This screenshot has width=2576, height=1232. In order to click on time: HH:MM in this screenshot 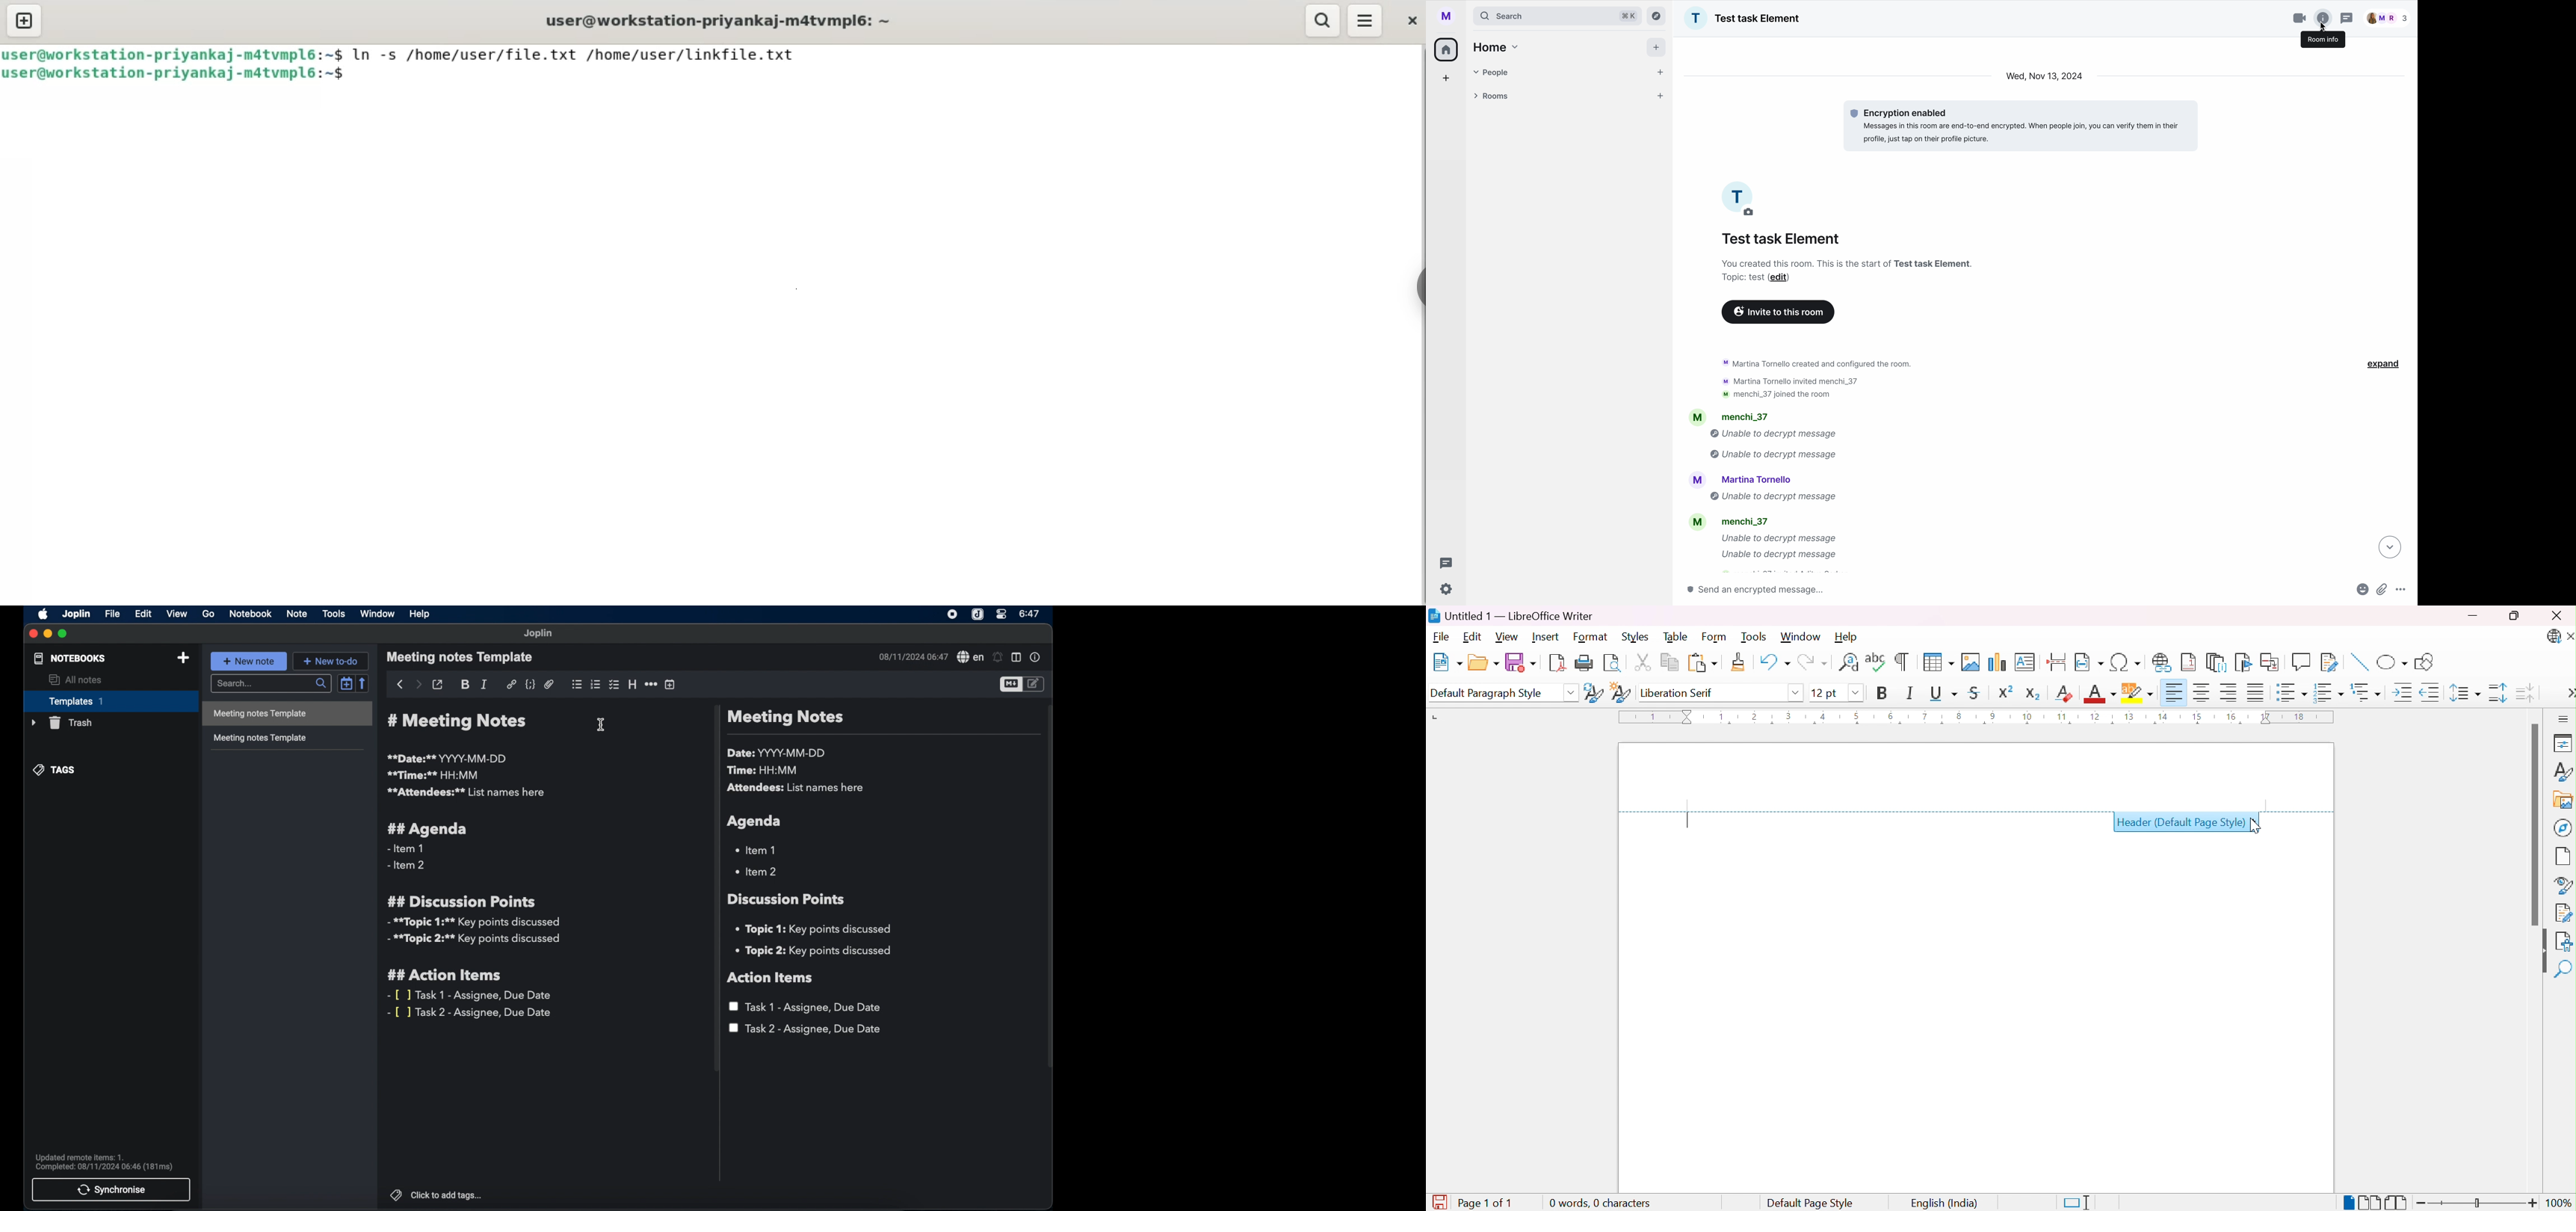, I will do `click(765, 771)`.